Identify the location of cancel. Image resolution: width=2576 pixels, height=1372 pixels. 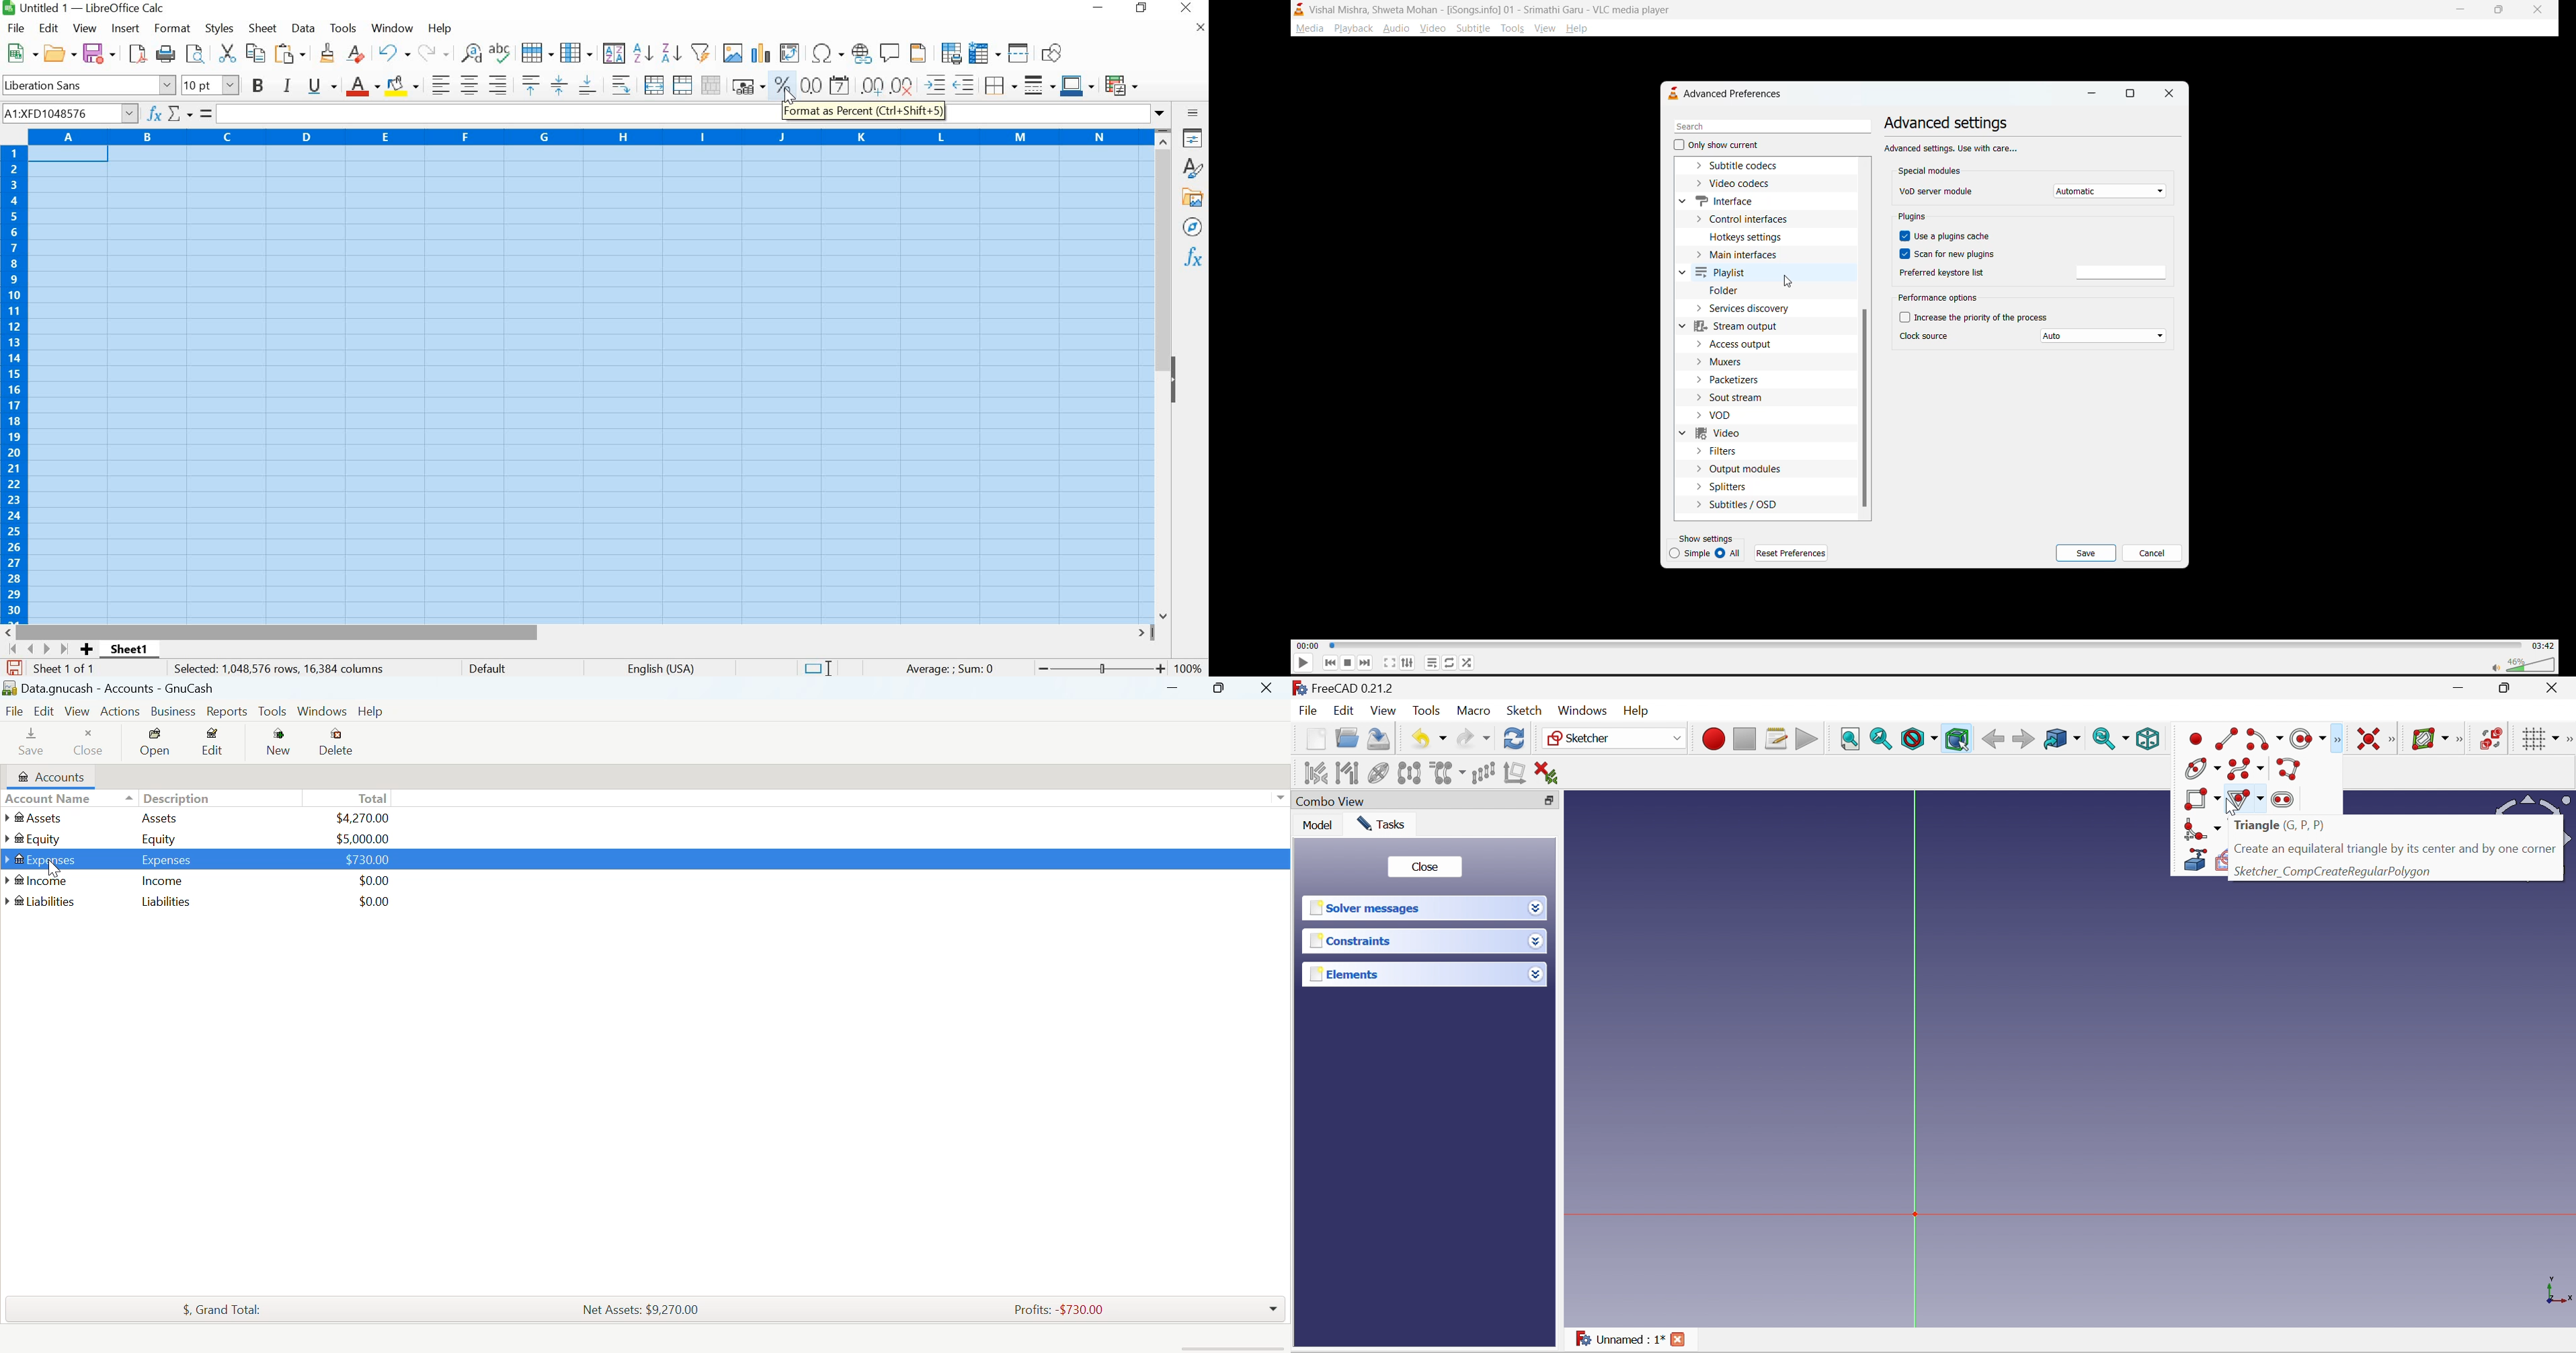
(2155, 553).